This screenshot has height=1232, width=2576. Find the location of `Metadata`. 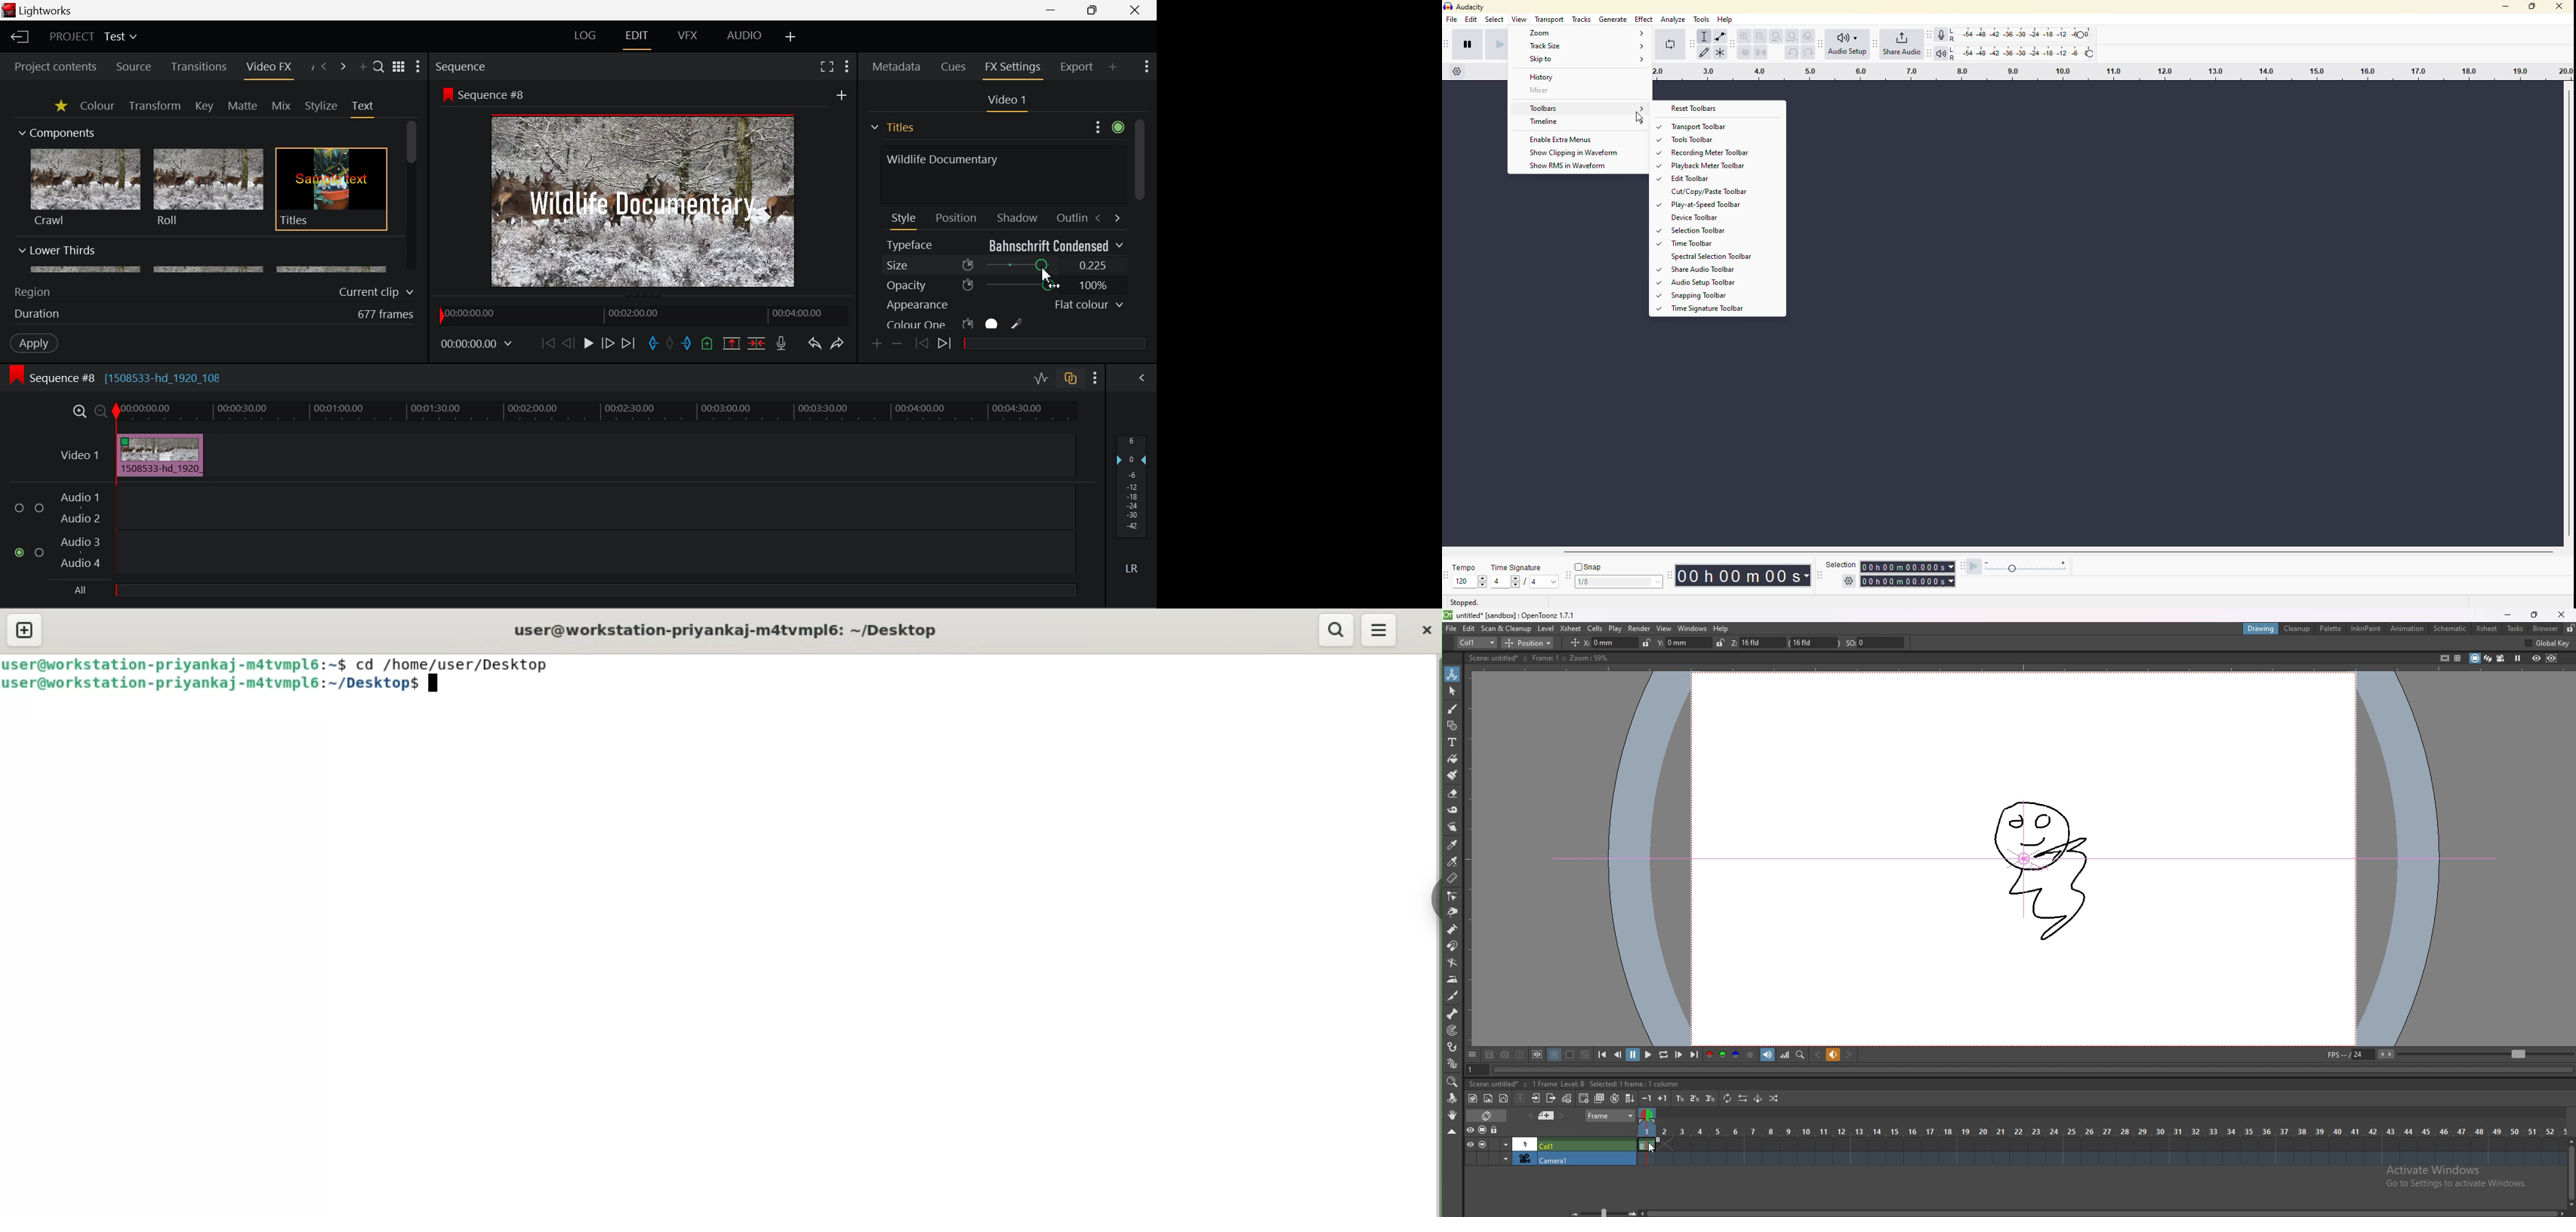

Metadata is located at coordinates (897, 68).